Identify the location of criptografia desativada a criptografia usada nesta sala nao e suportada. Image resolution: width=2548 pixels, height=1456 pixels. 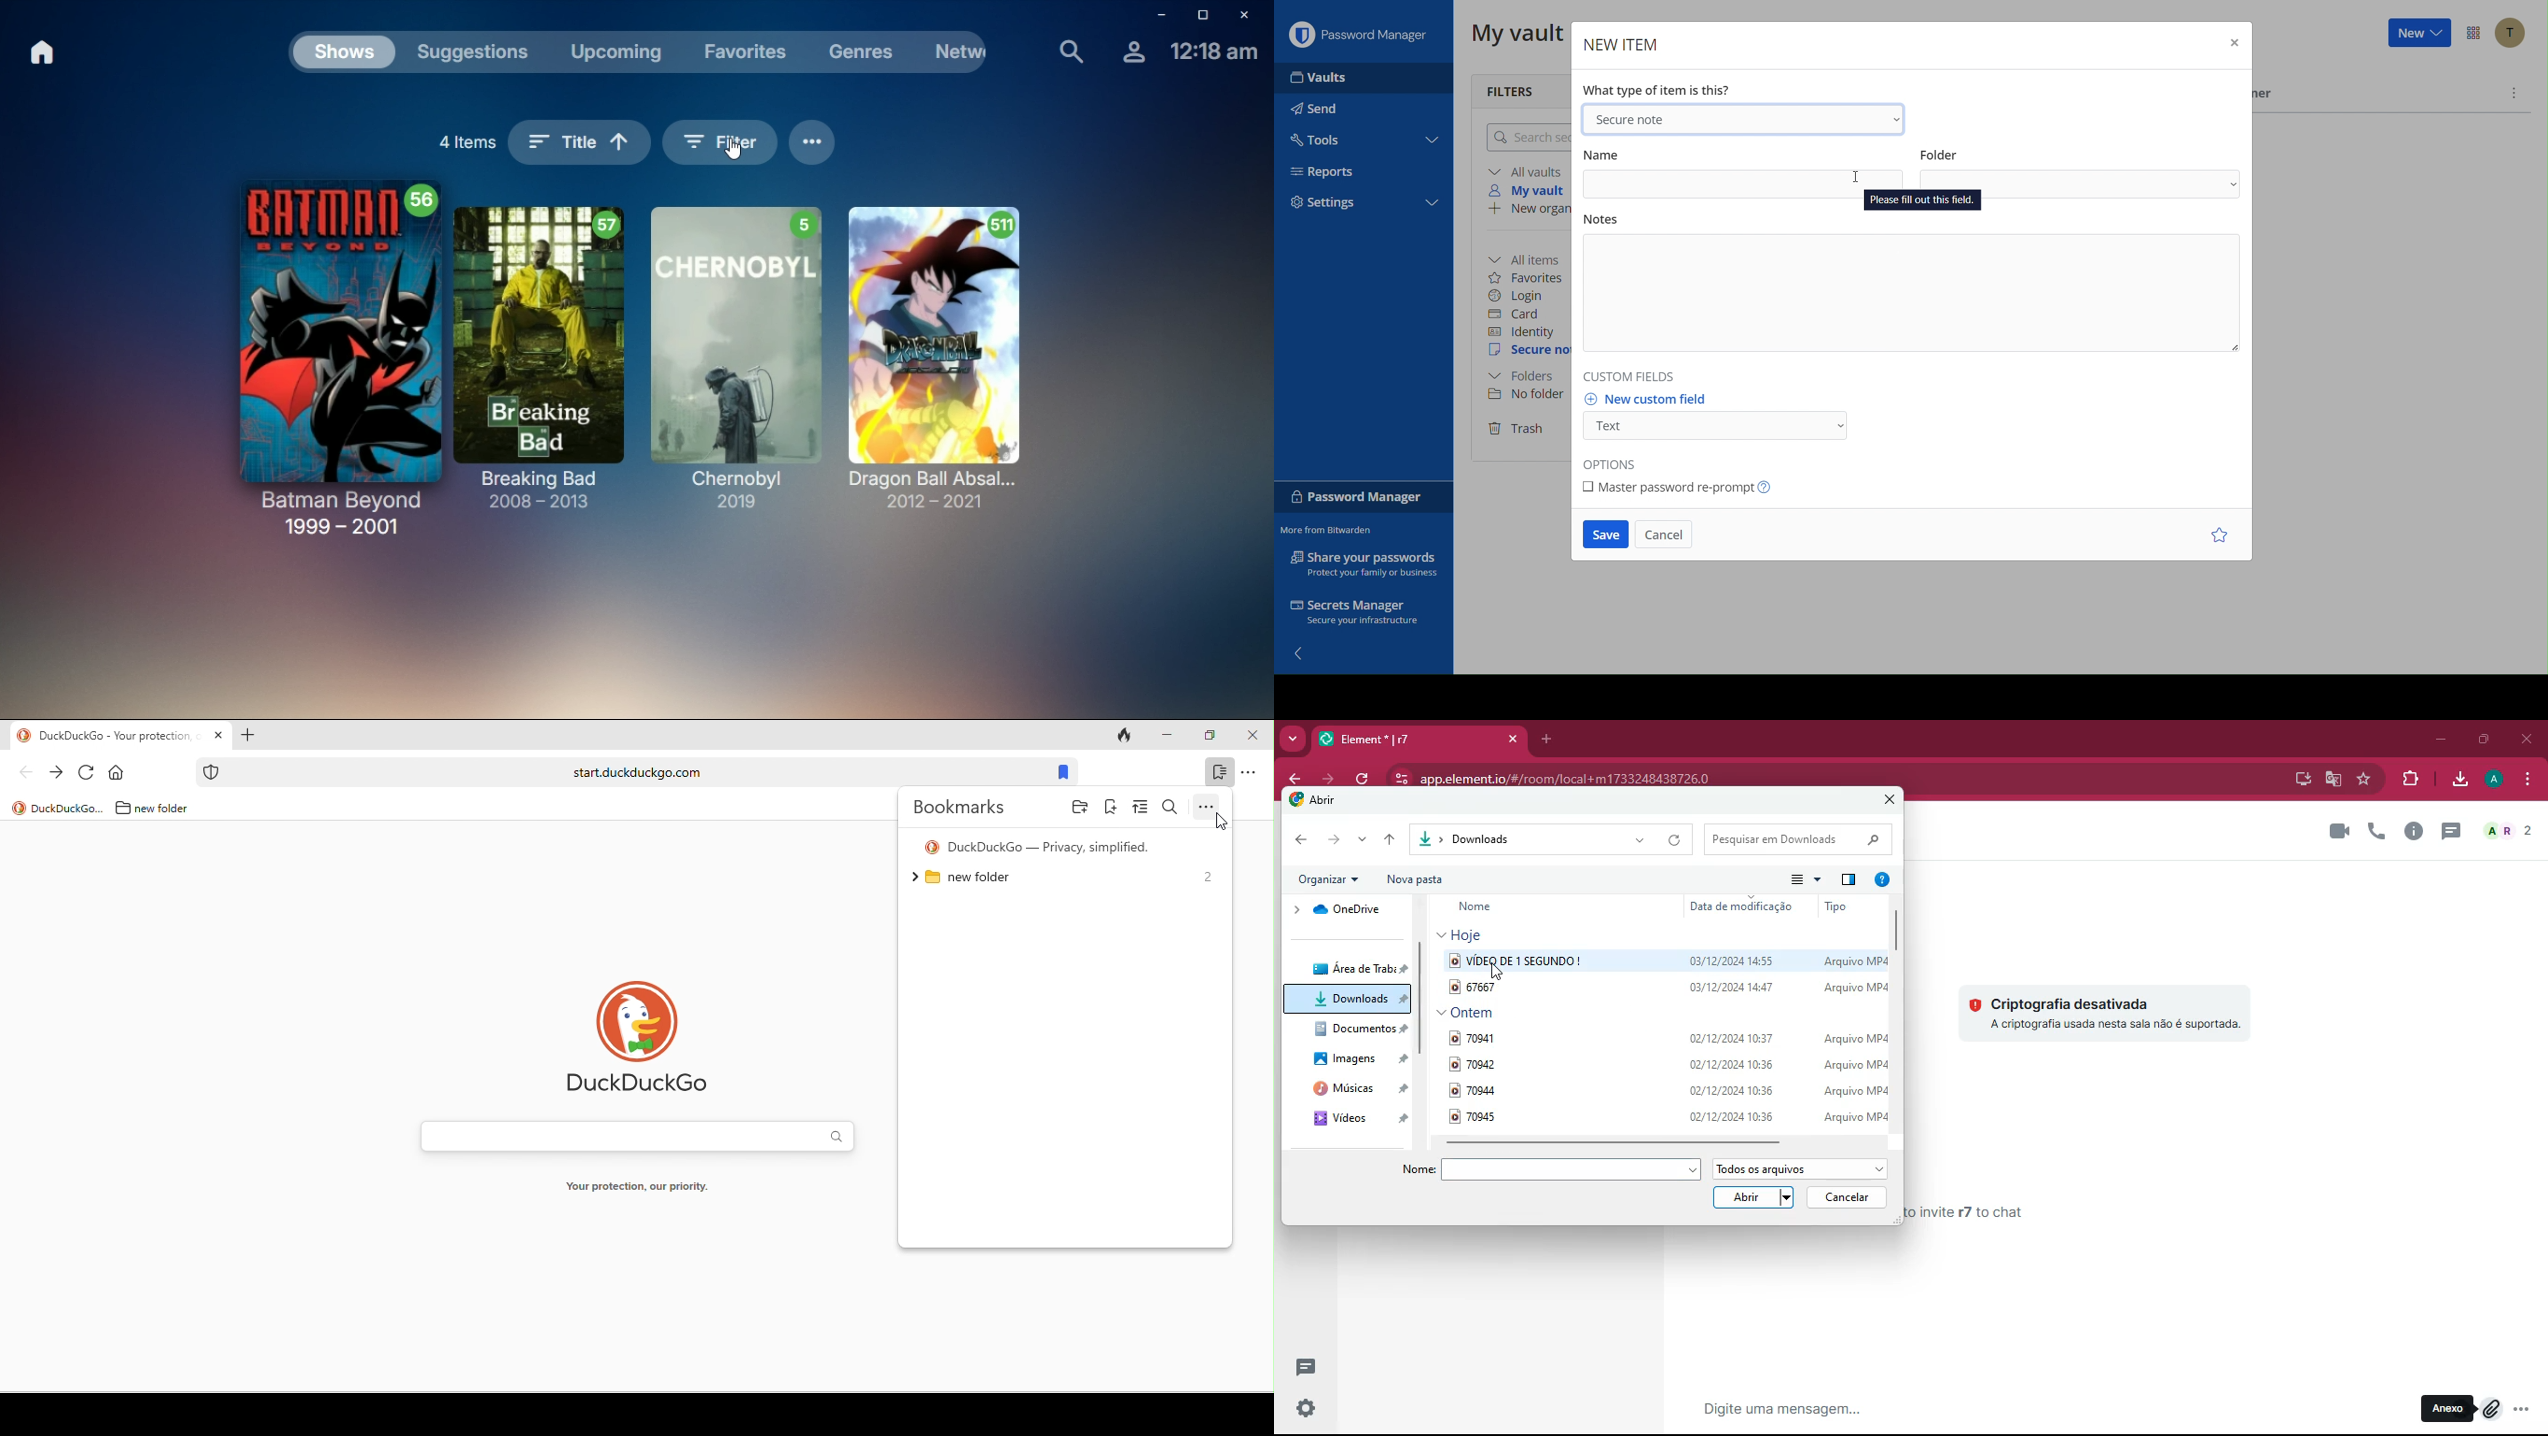
(2109, 1009).